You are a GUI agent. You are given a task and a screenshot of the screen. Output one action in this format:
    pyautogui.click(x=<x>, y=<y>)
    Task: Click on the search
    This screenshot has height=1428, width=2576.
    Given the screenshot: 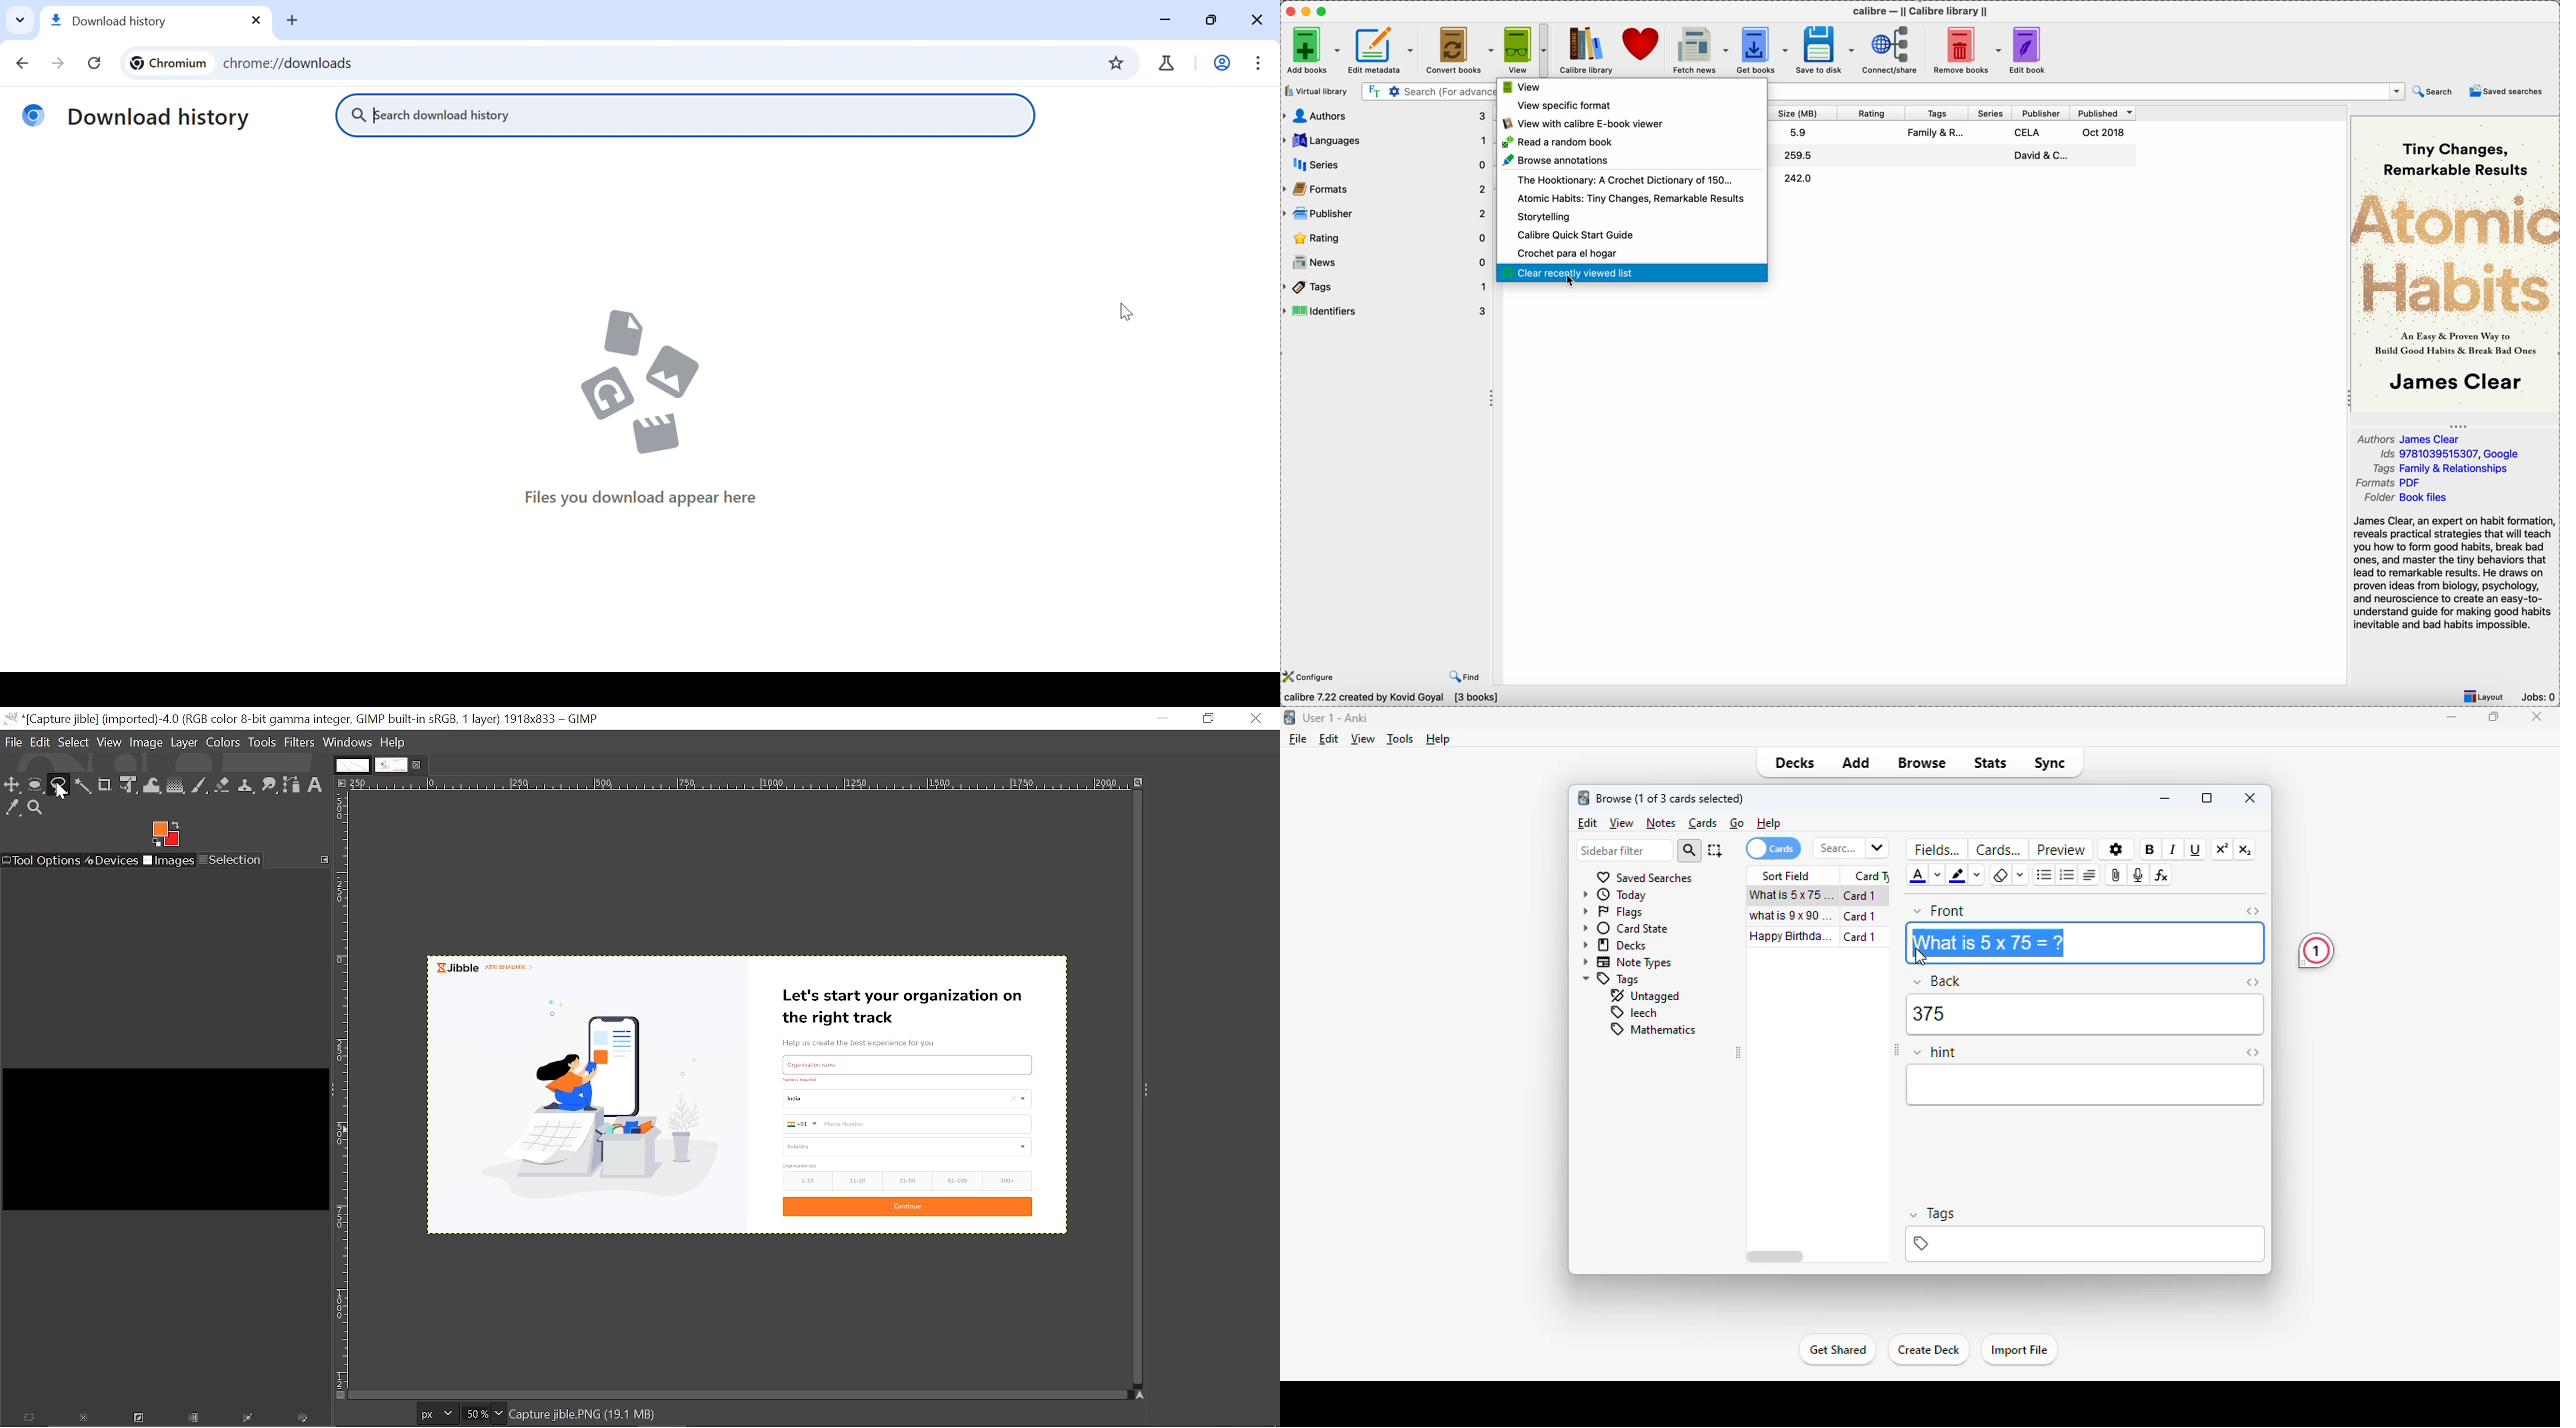 What is the action you would take?
    pyautogui.click(x=1689, y=850)
    